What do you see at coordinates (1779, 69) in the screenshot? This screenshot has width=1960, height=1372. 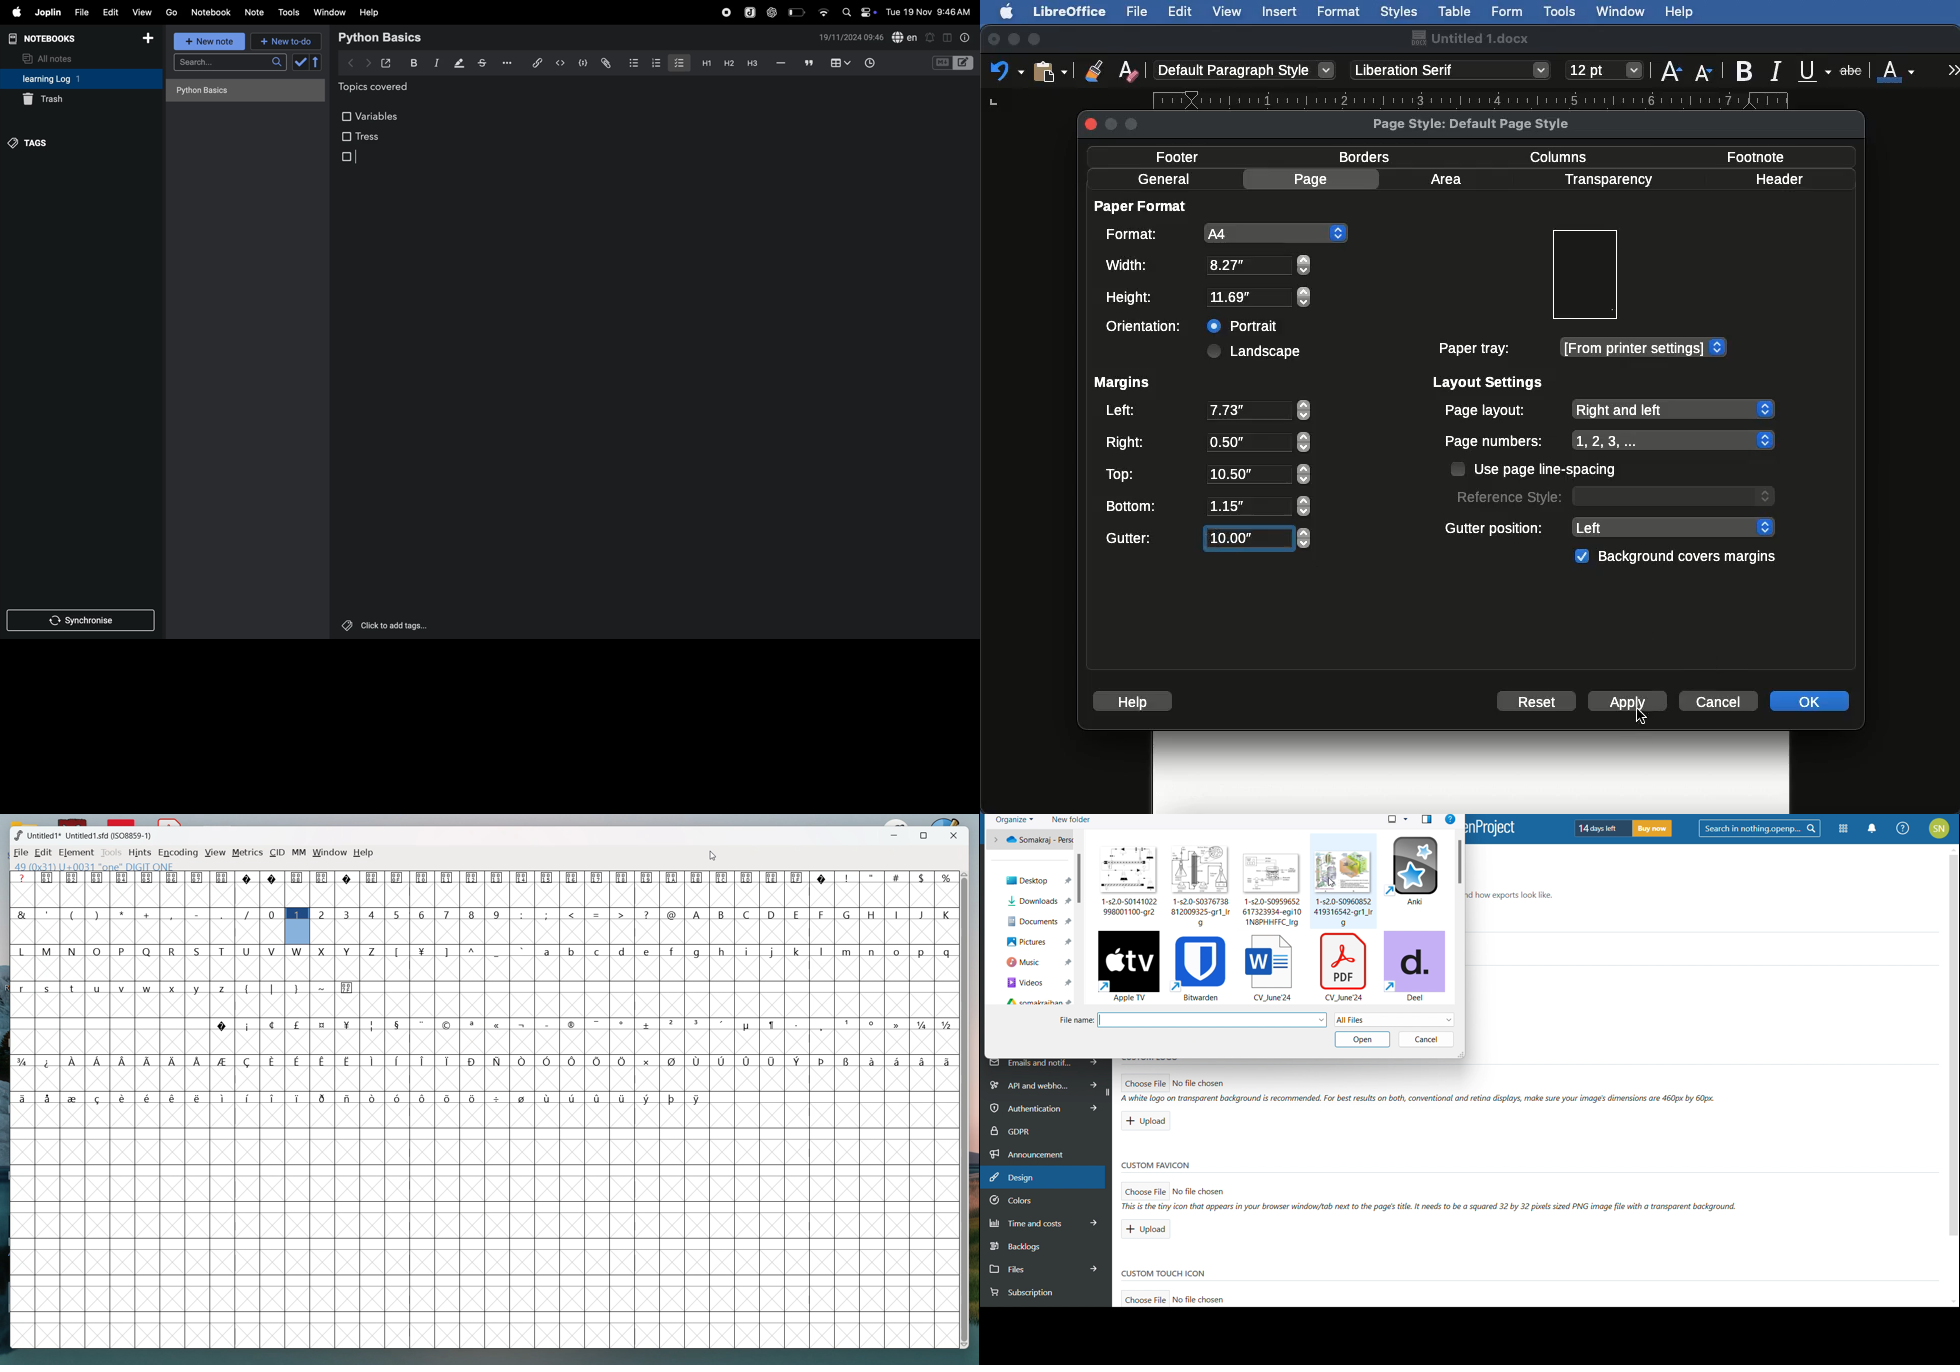 I see `Italics` at bounding box center [1779, 69].